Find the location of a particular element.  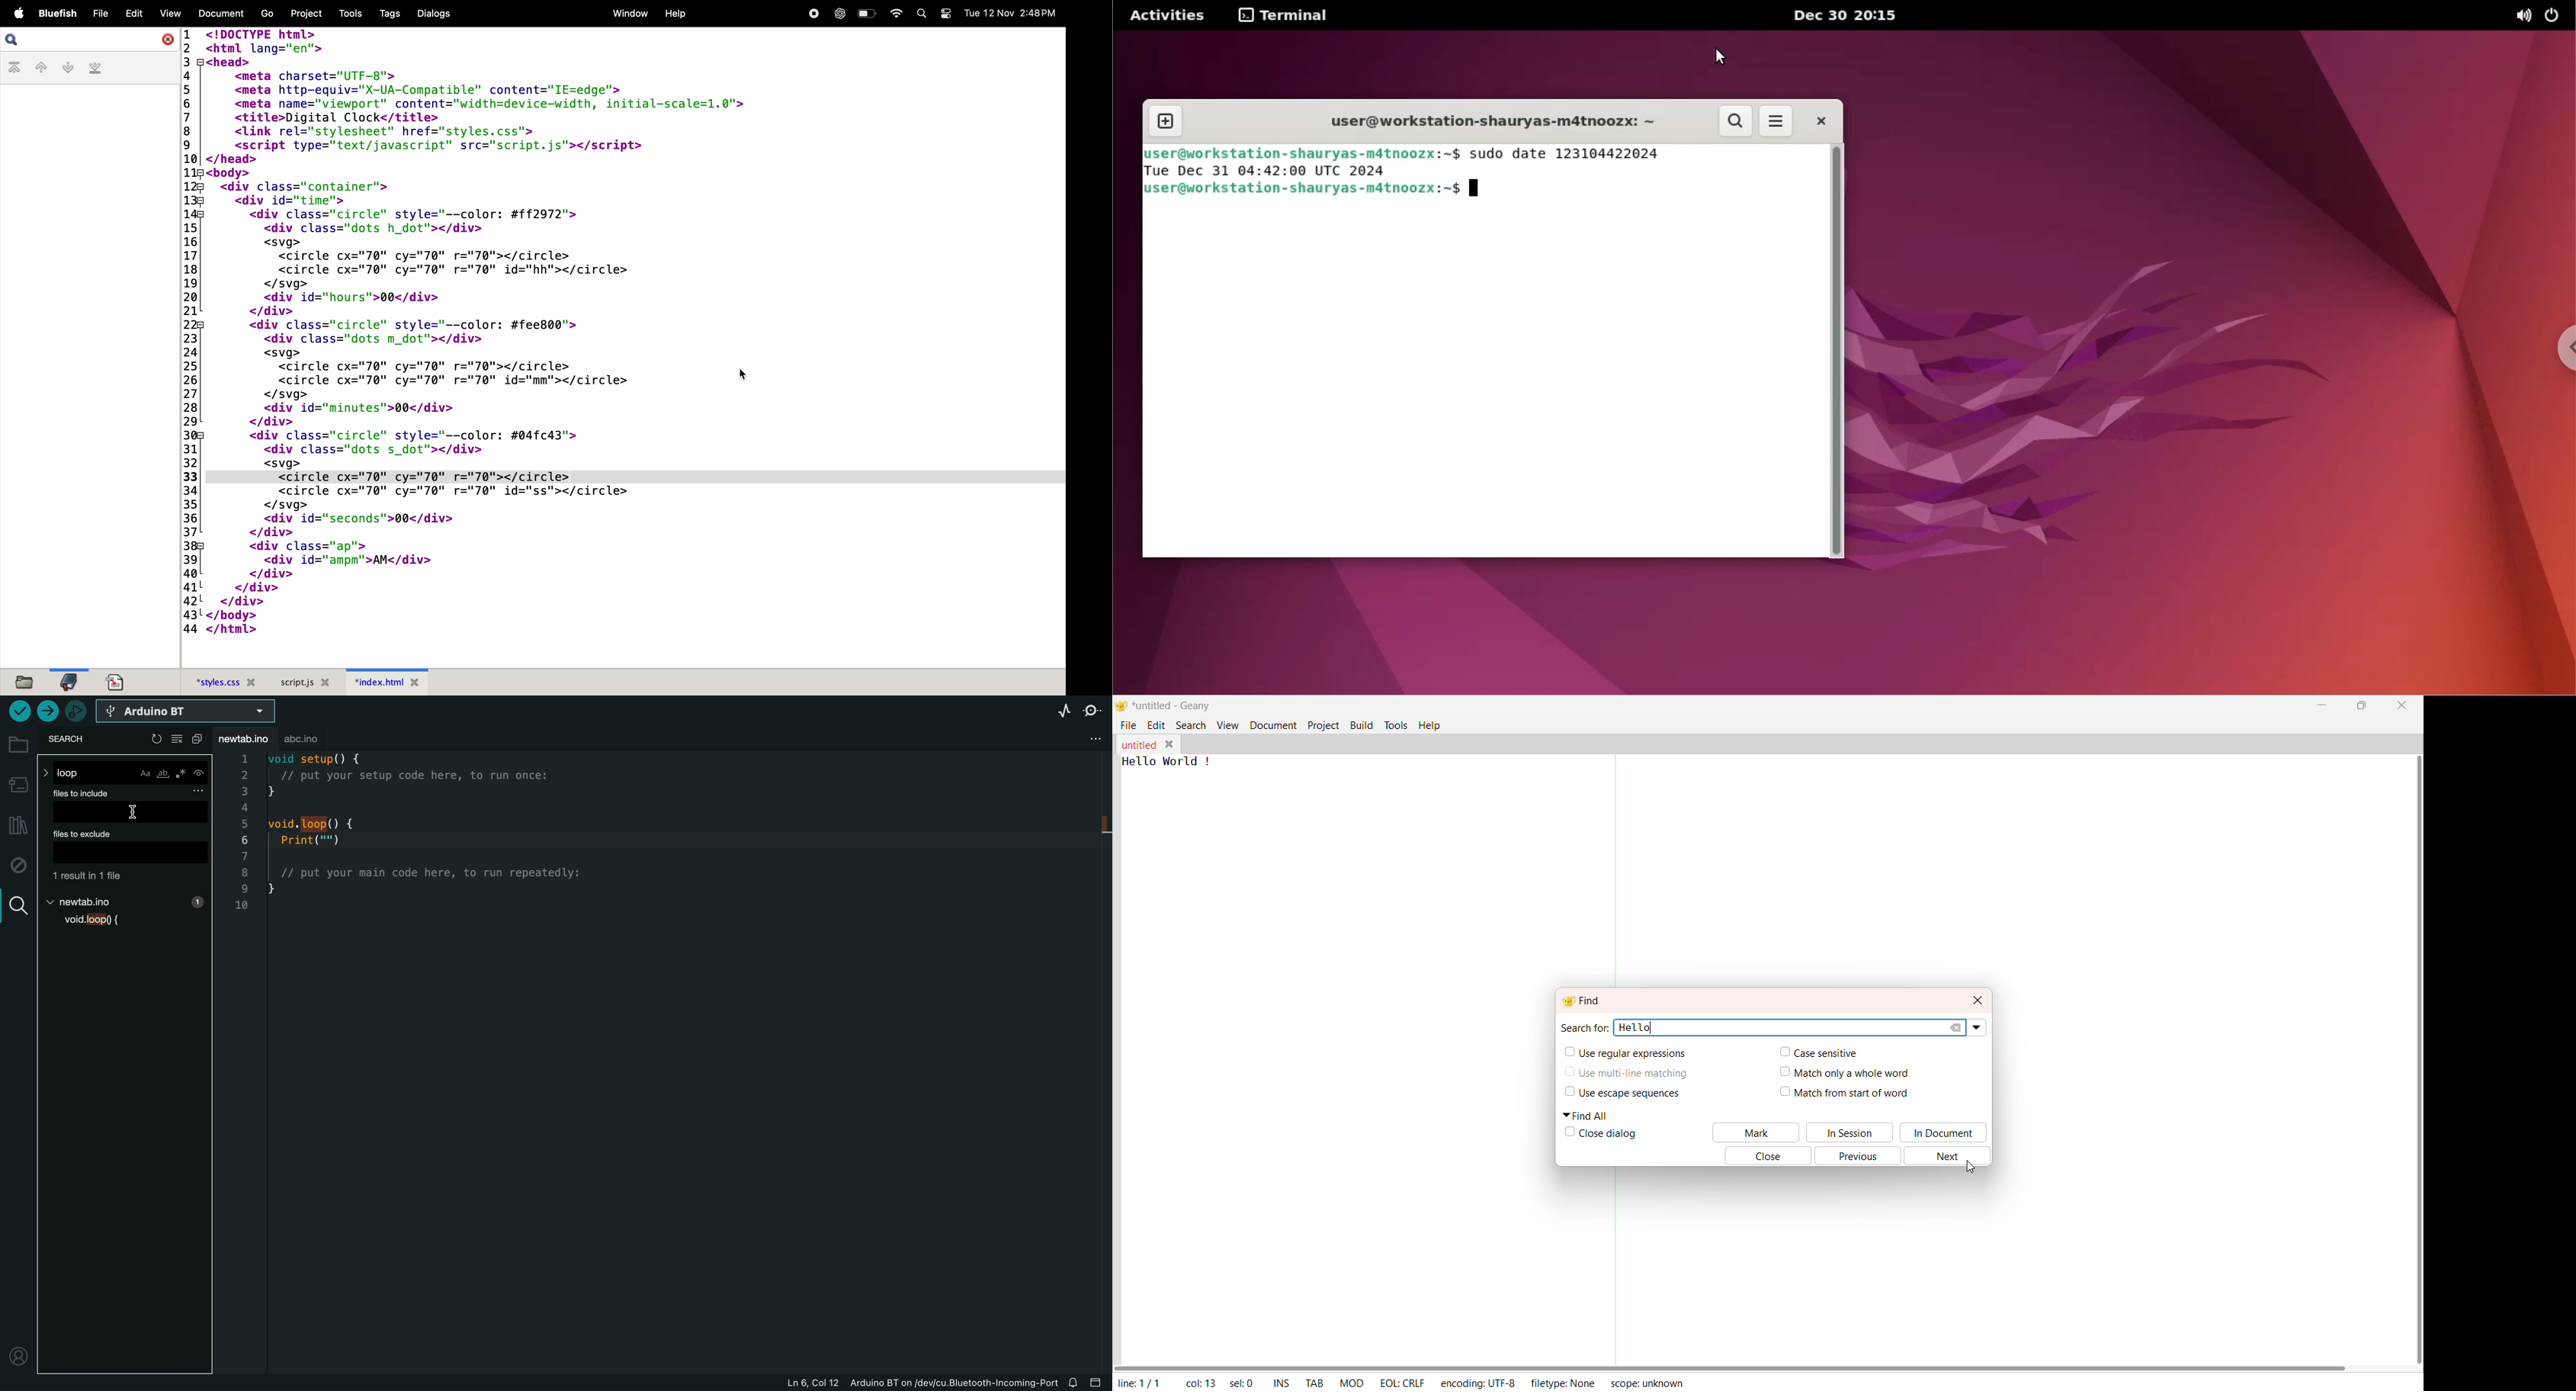

search is located at coordinates (71, 740).